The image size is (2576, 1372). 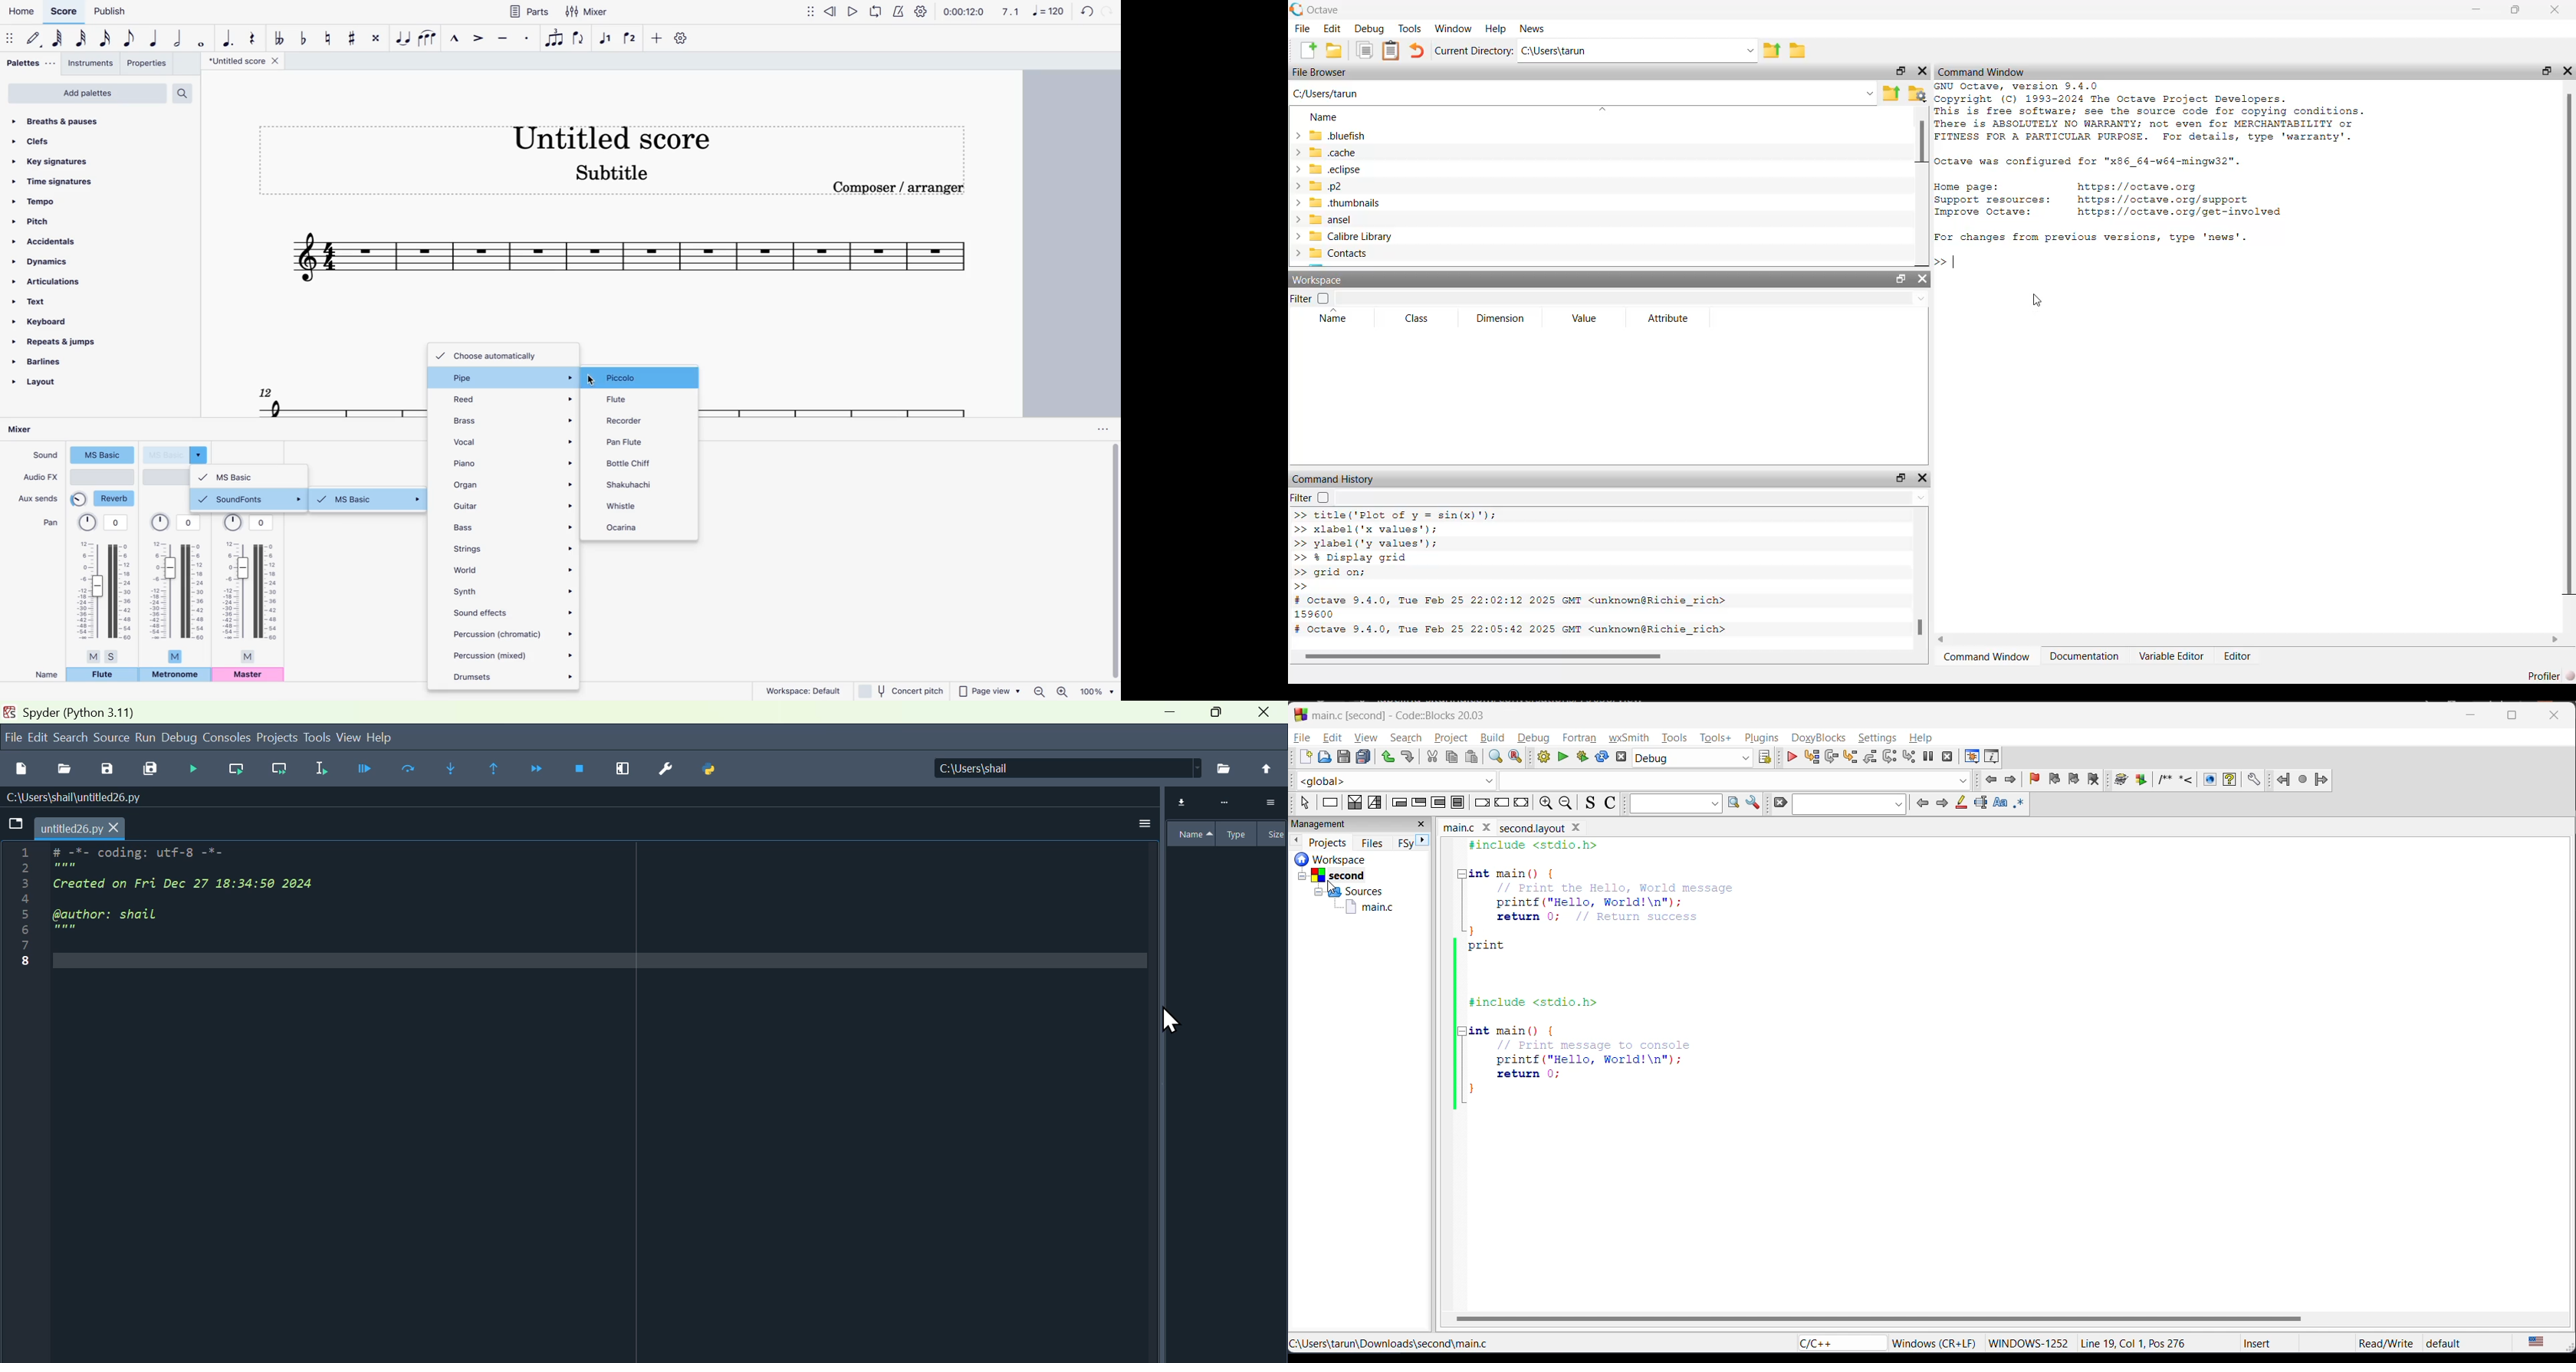 What do you see at coordinates (1365, 758) in the screenshot?
I see `save everything` at bounding box center [1365, 758].